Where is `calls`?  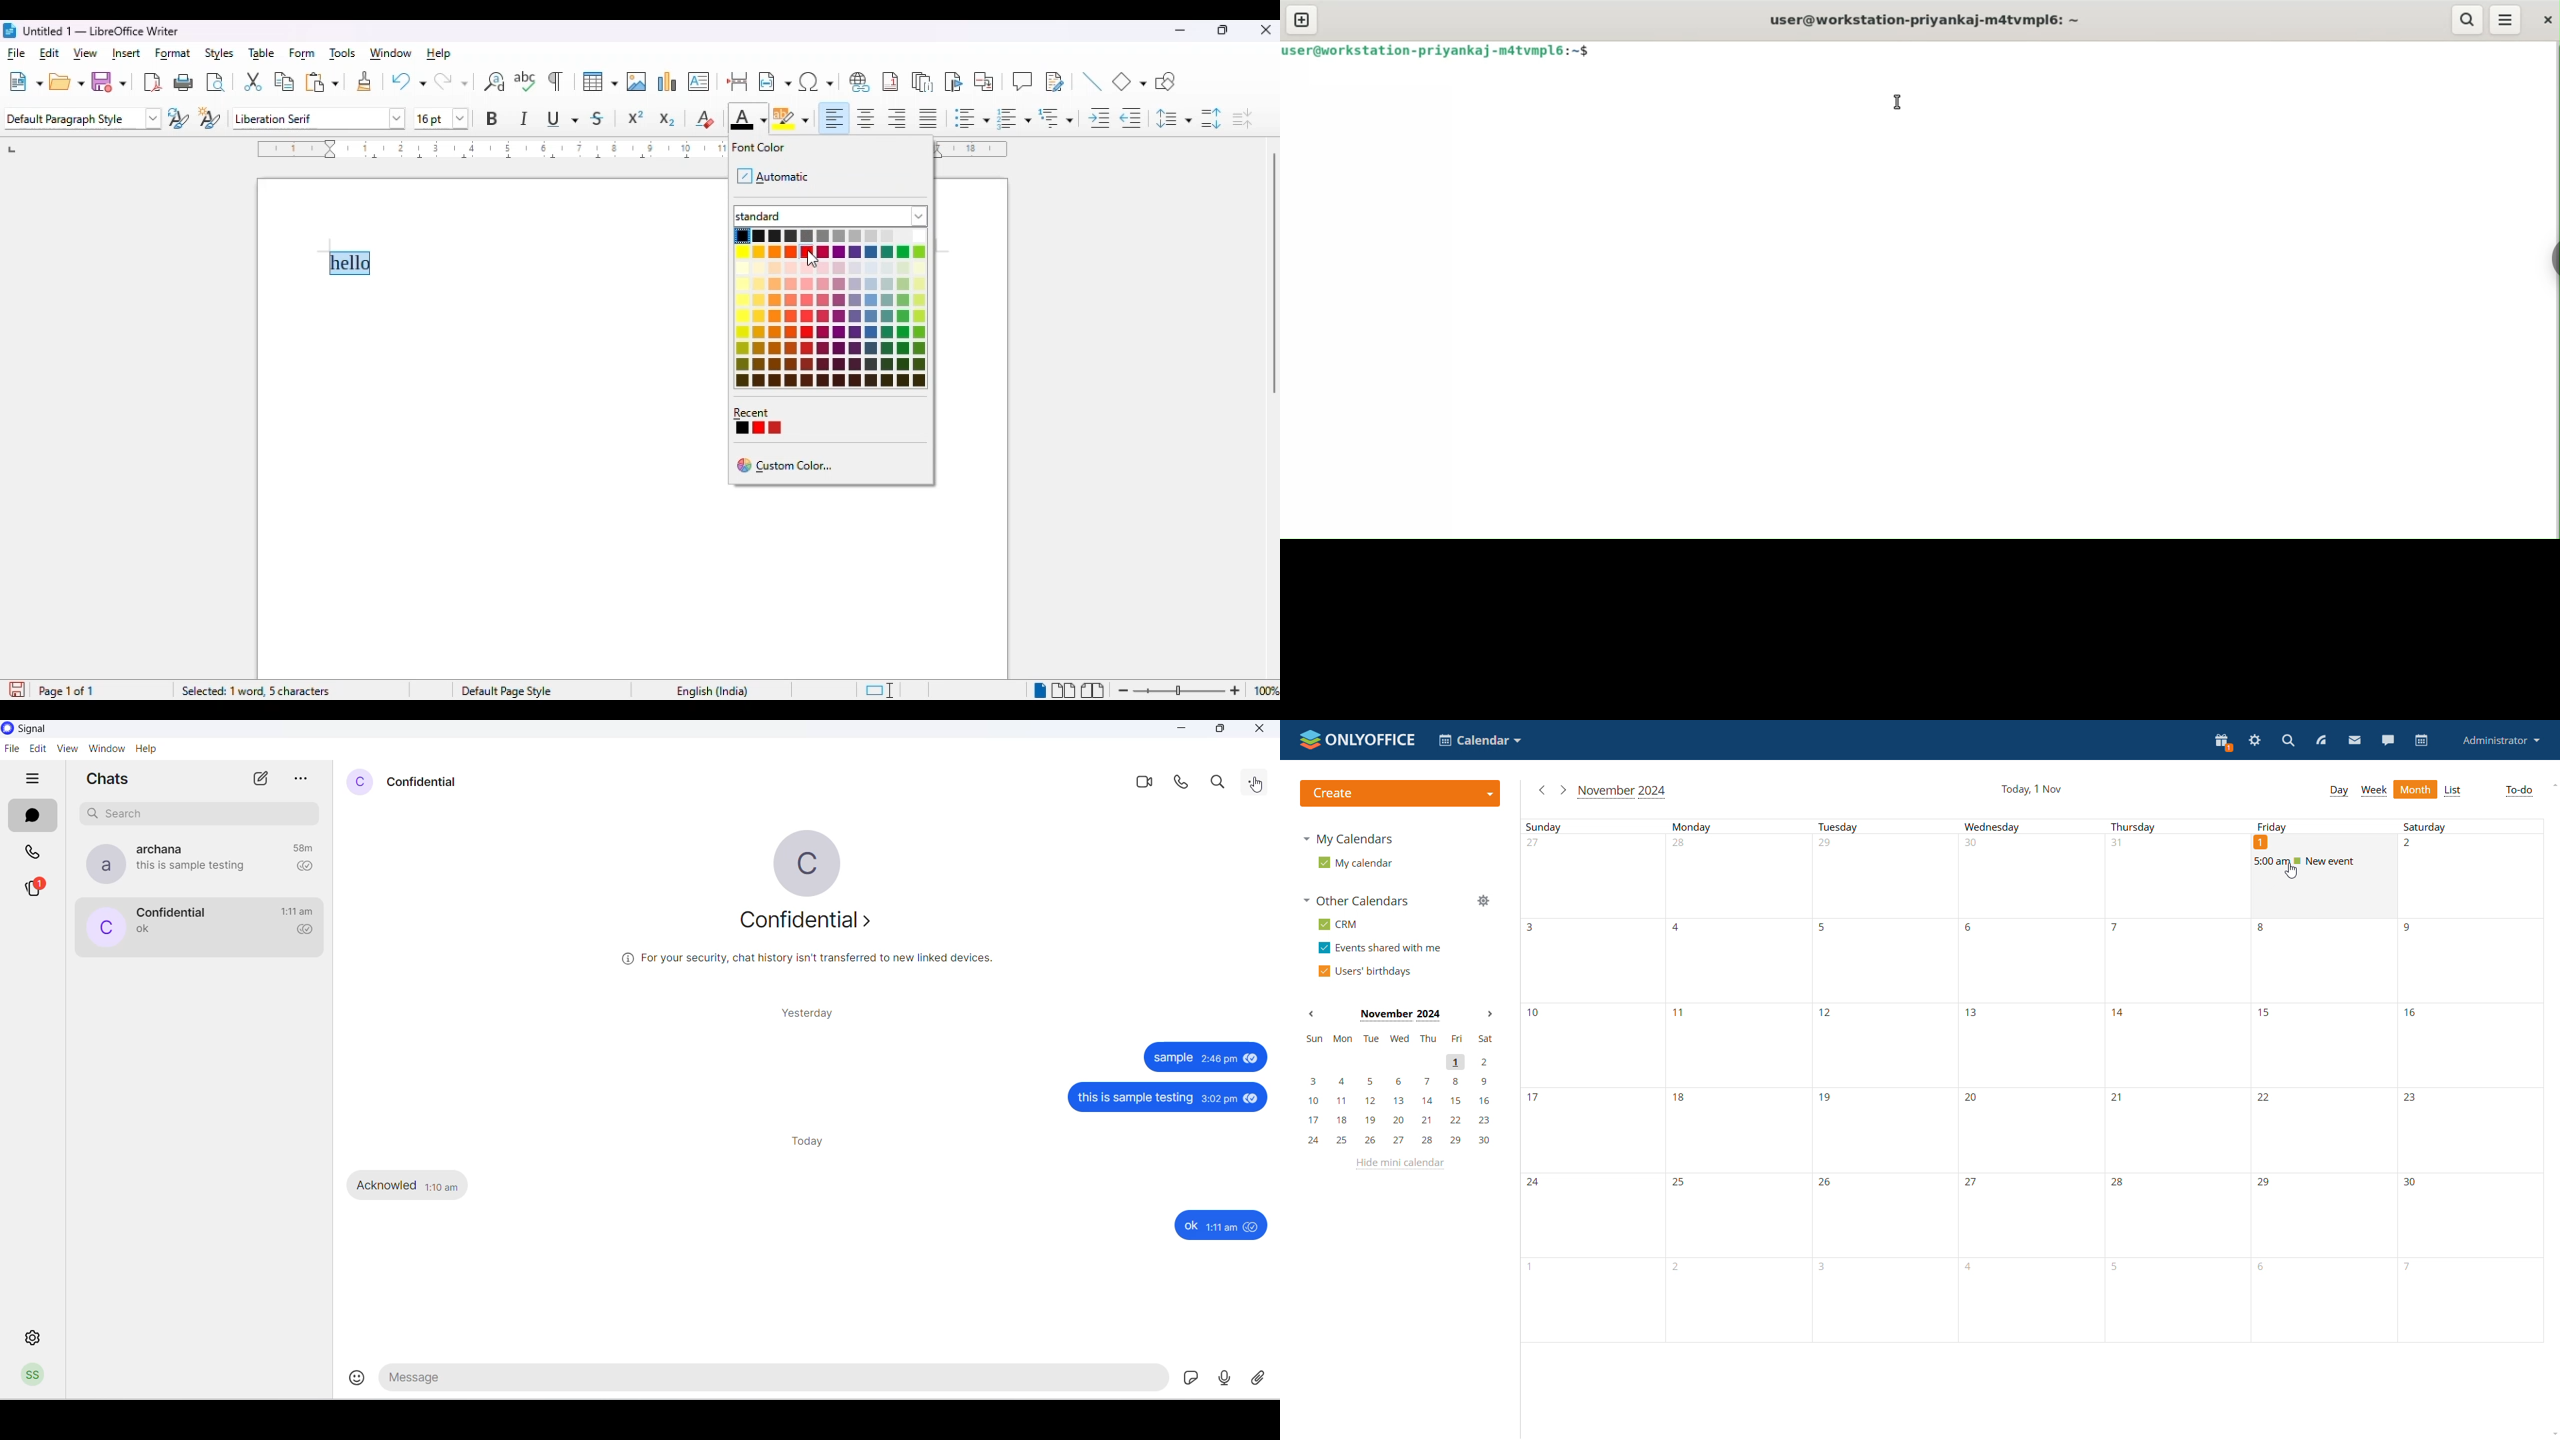 calls is located at coordinates (33, 853).